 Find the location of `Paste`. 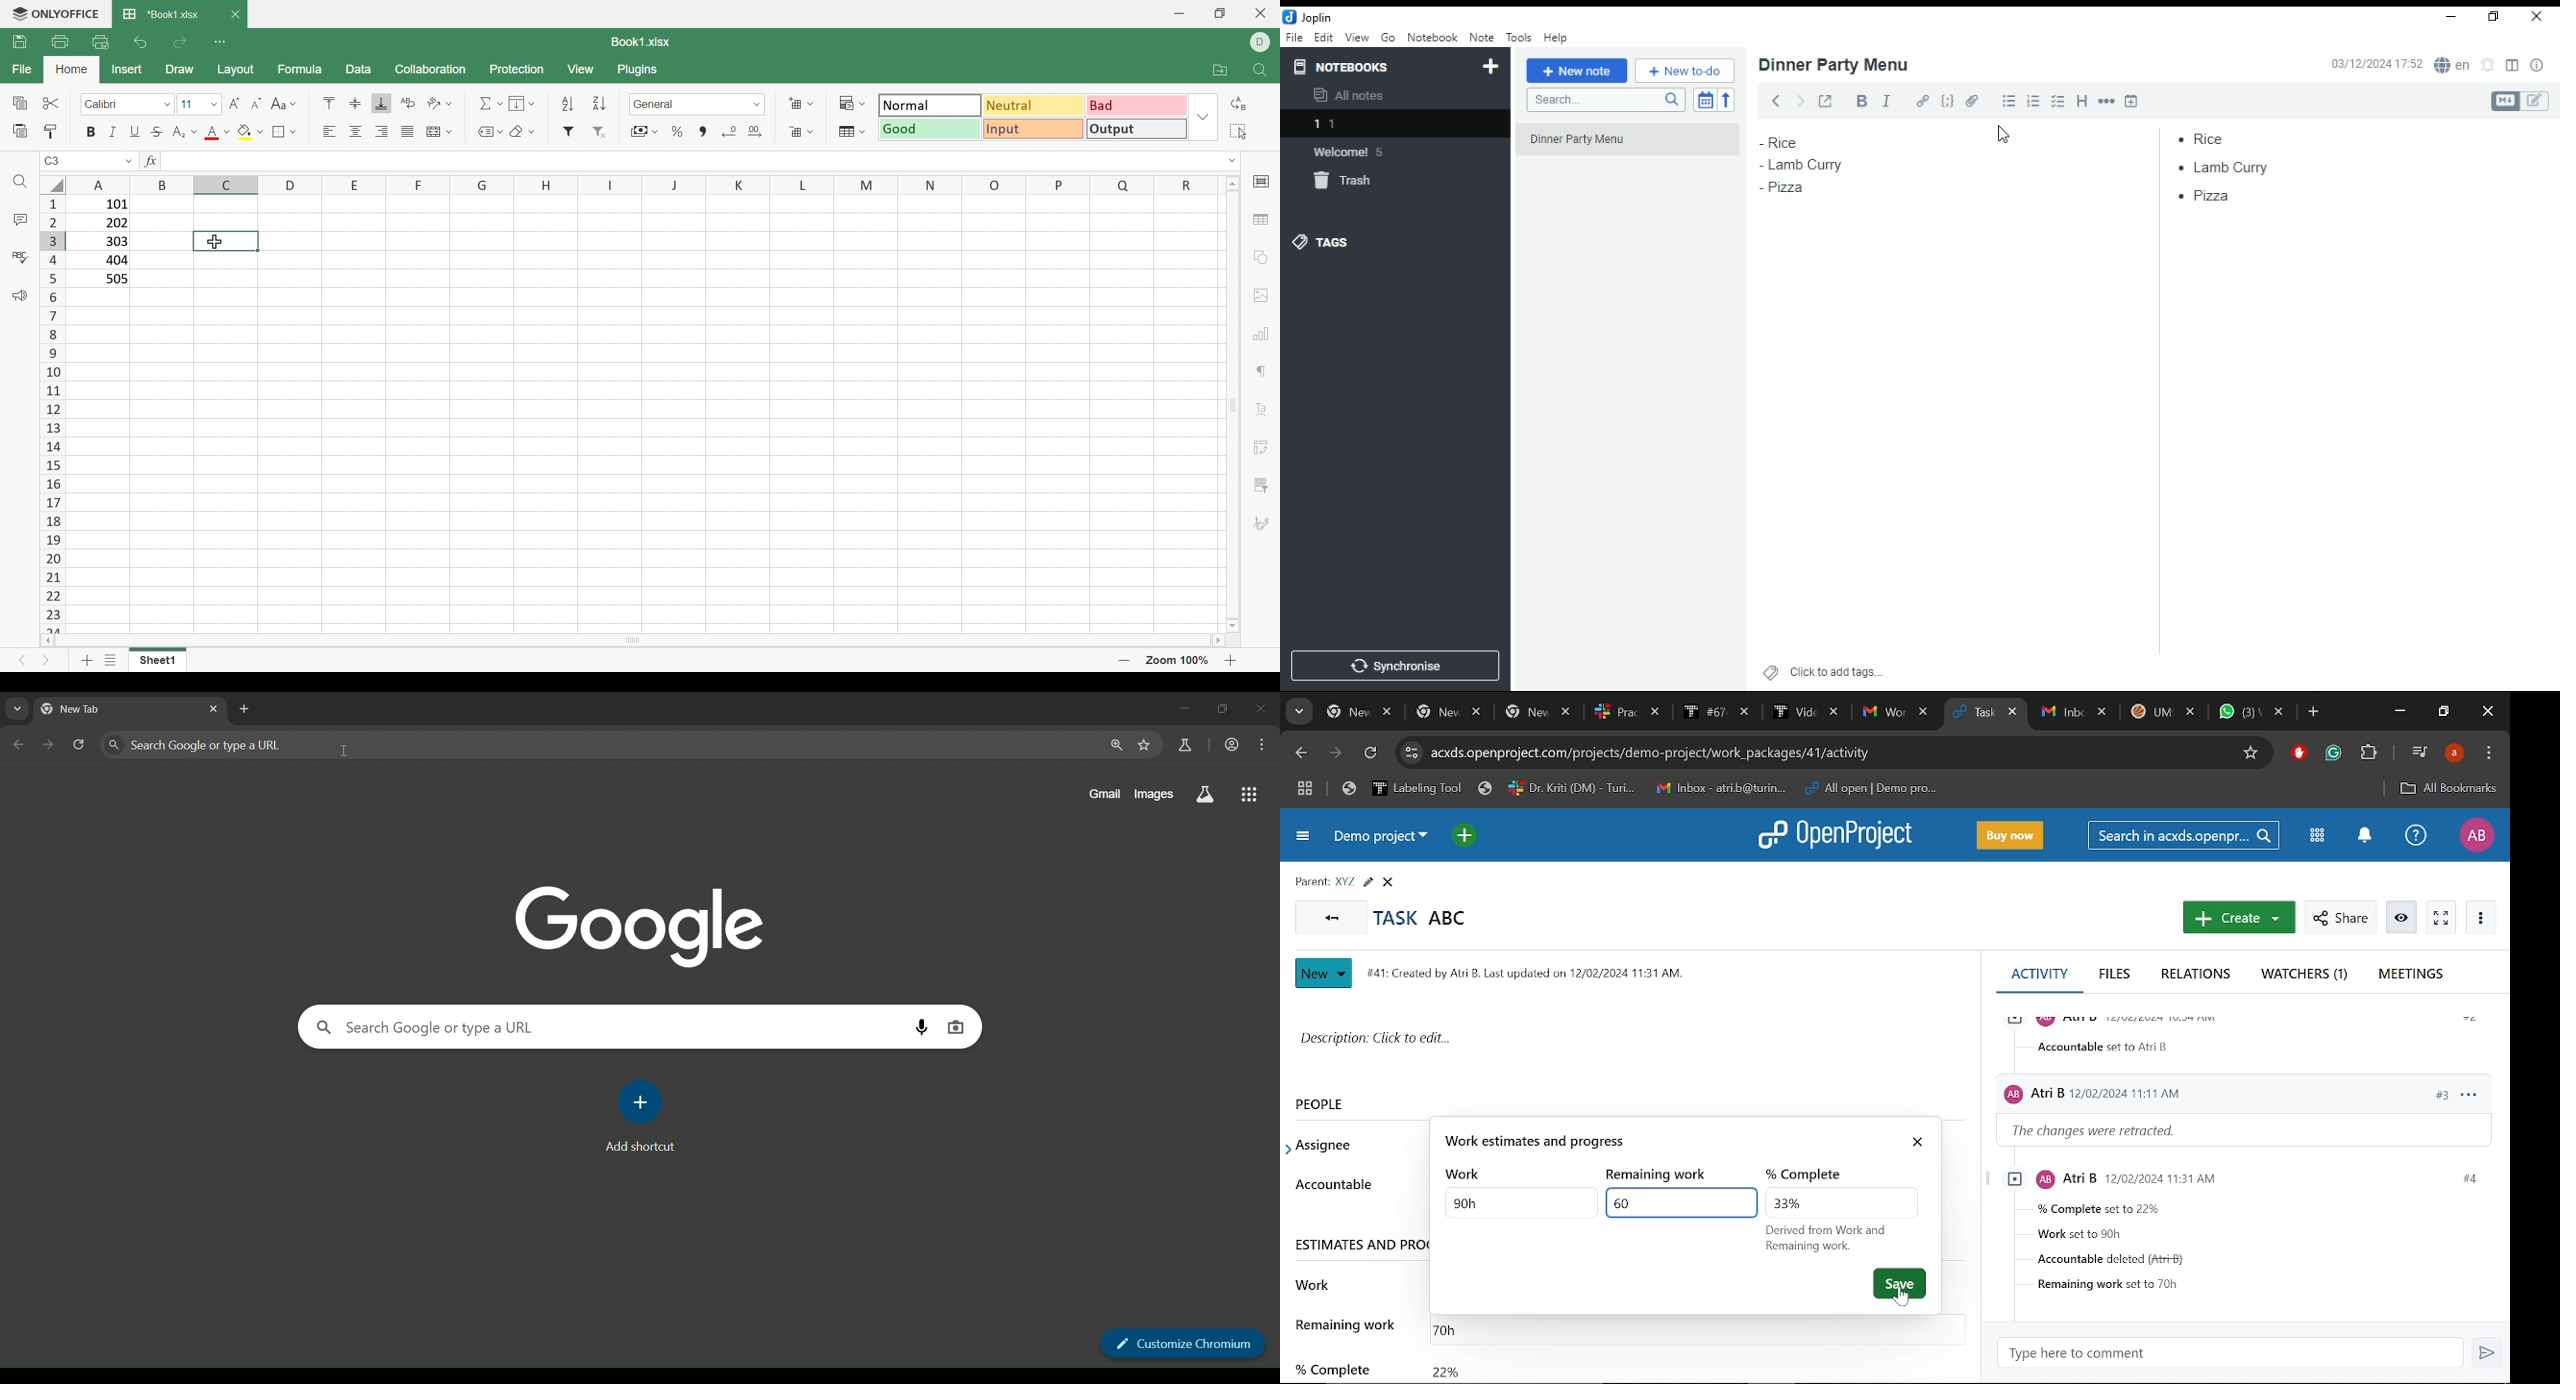

Paste is located at coordinates (18, 131).